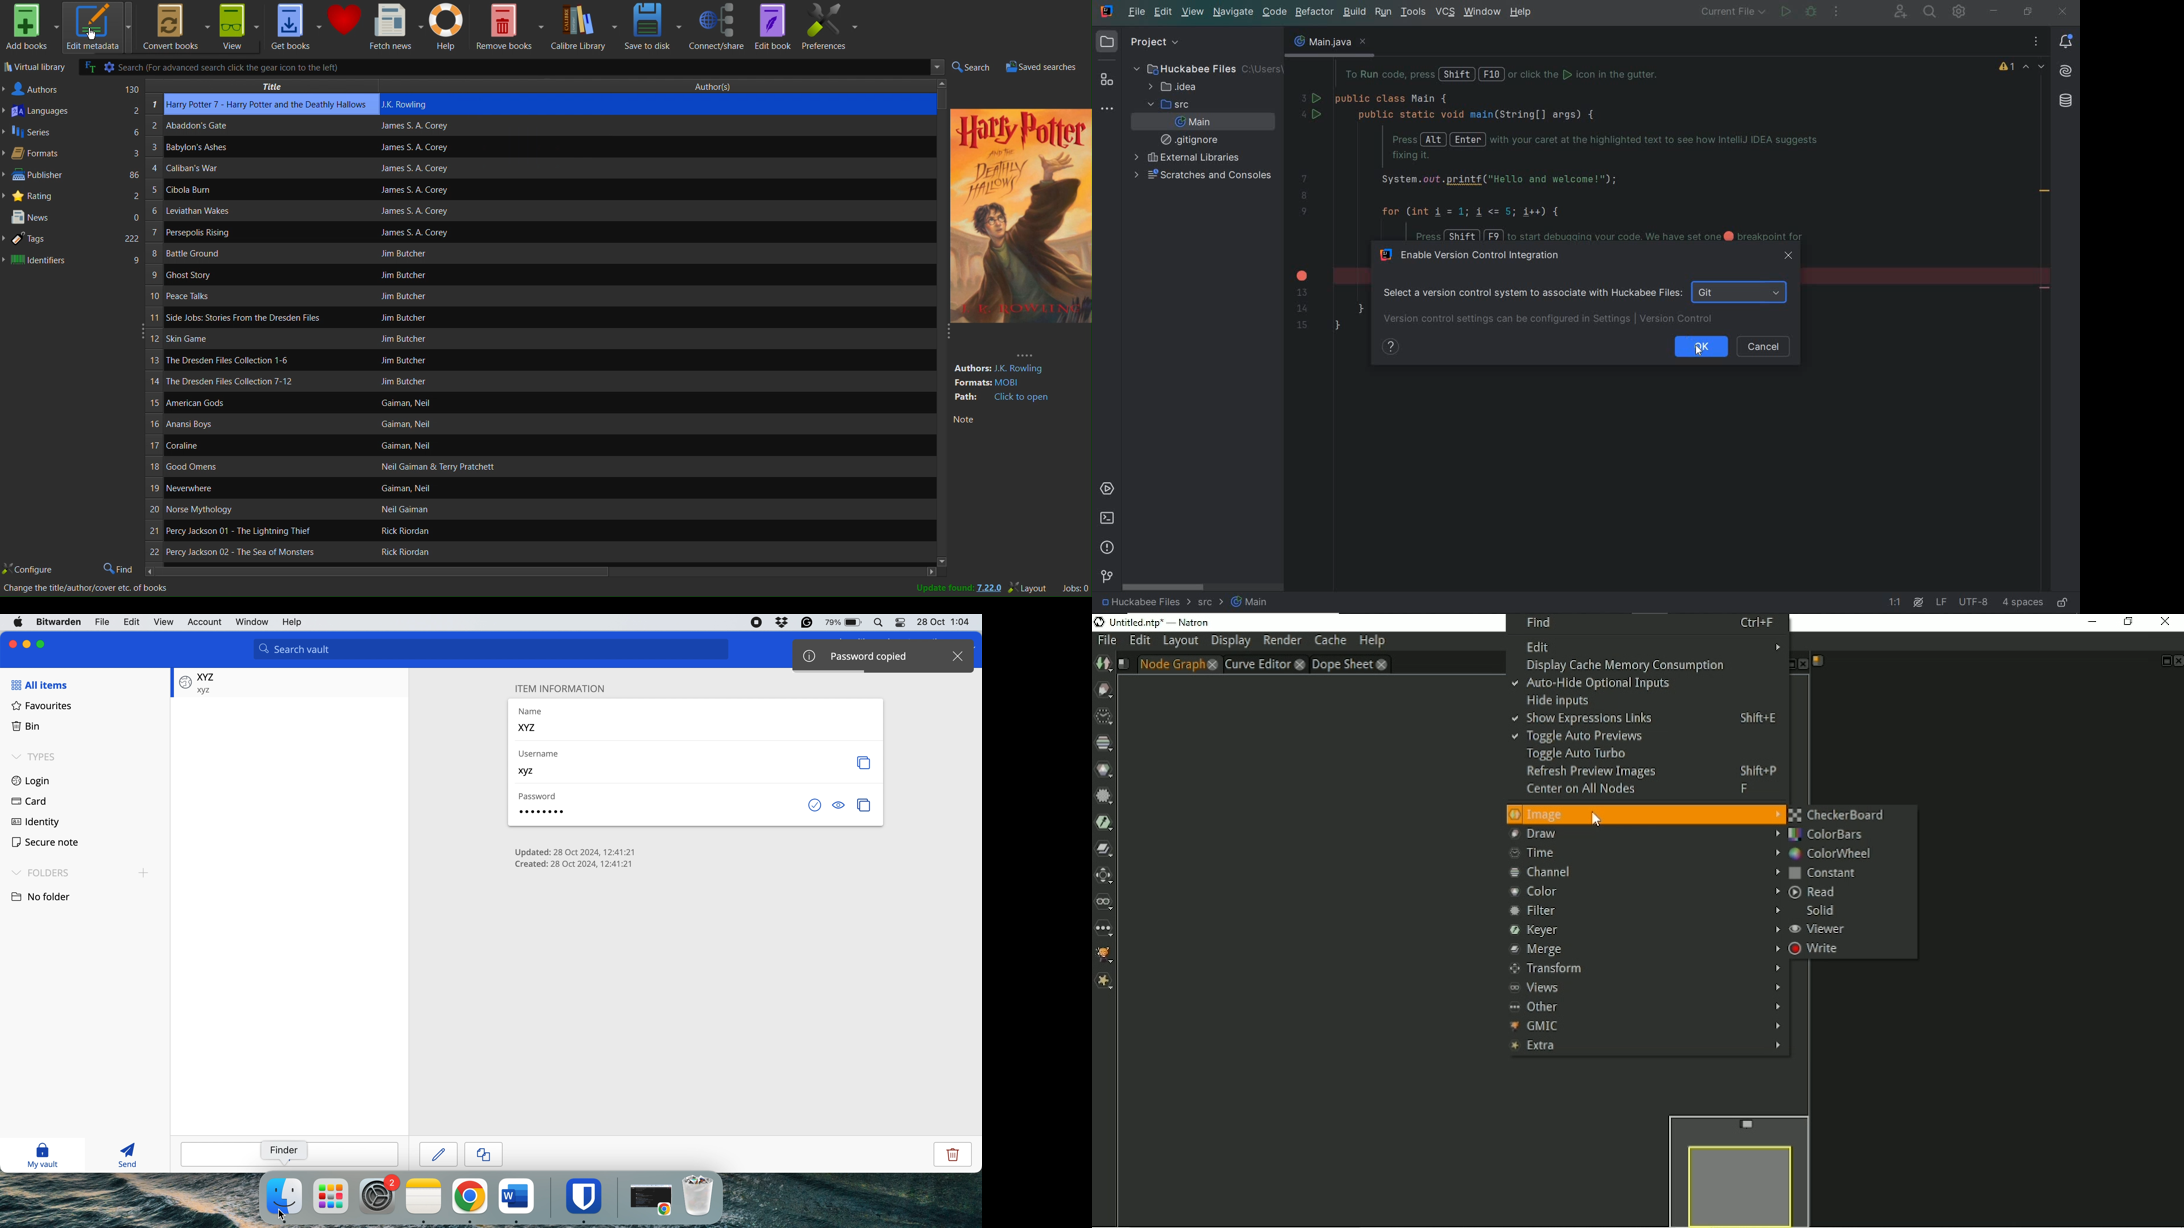 This screenshot has height=1232, width=2184. I want to click on Book name, so click(228, 253).